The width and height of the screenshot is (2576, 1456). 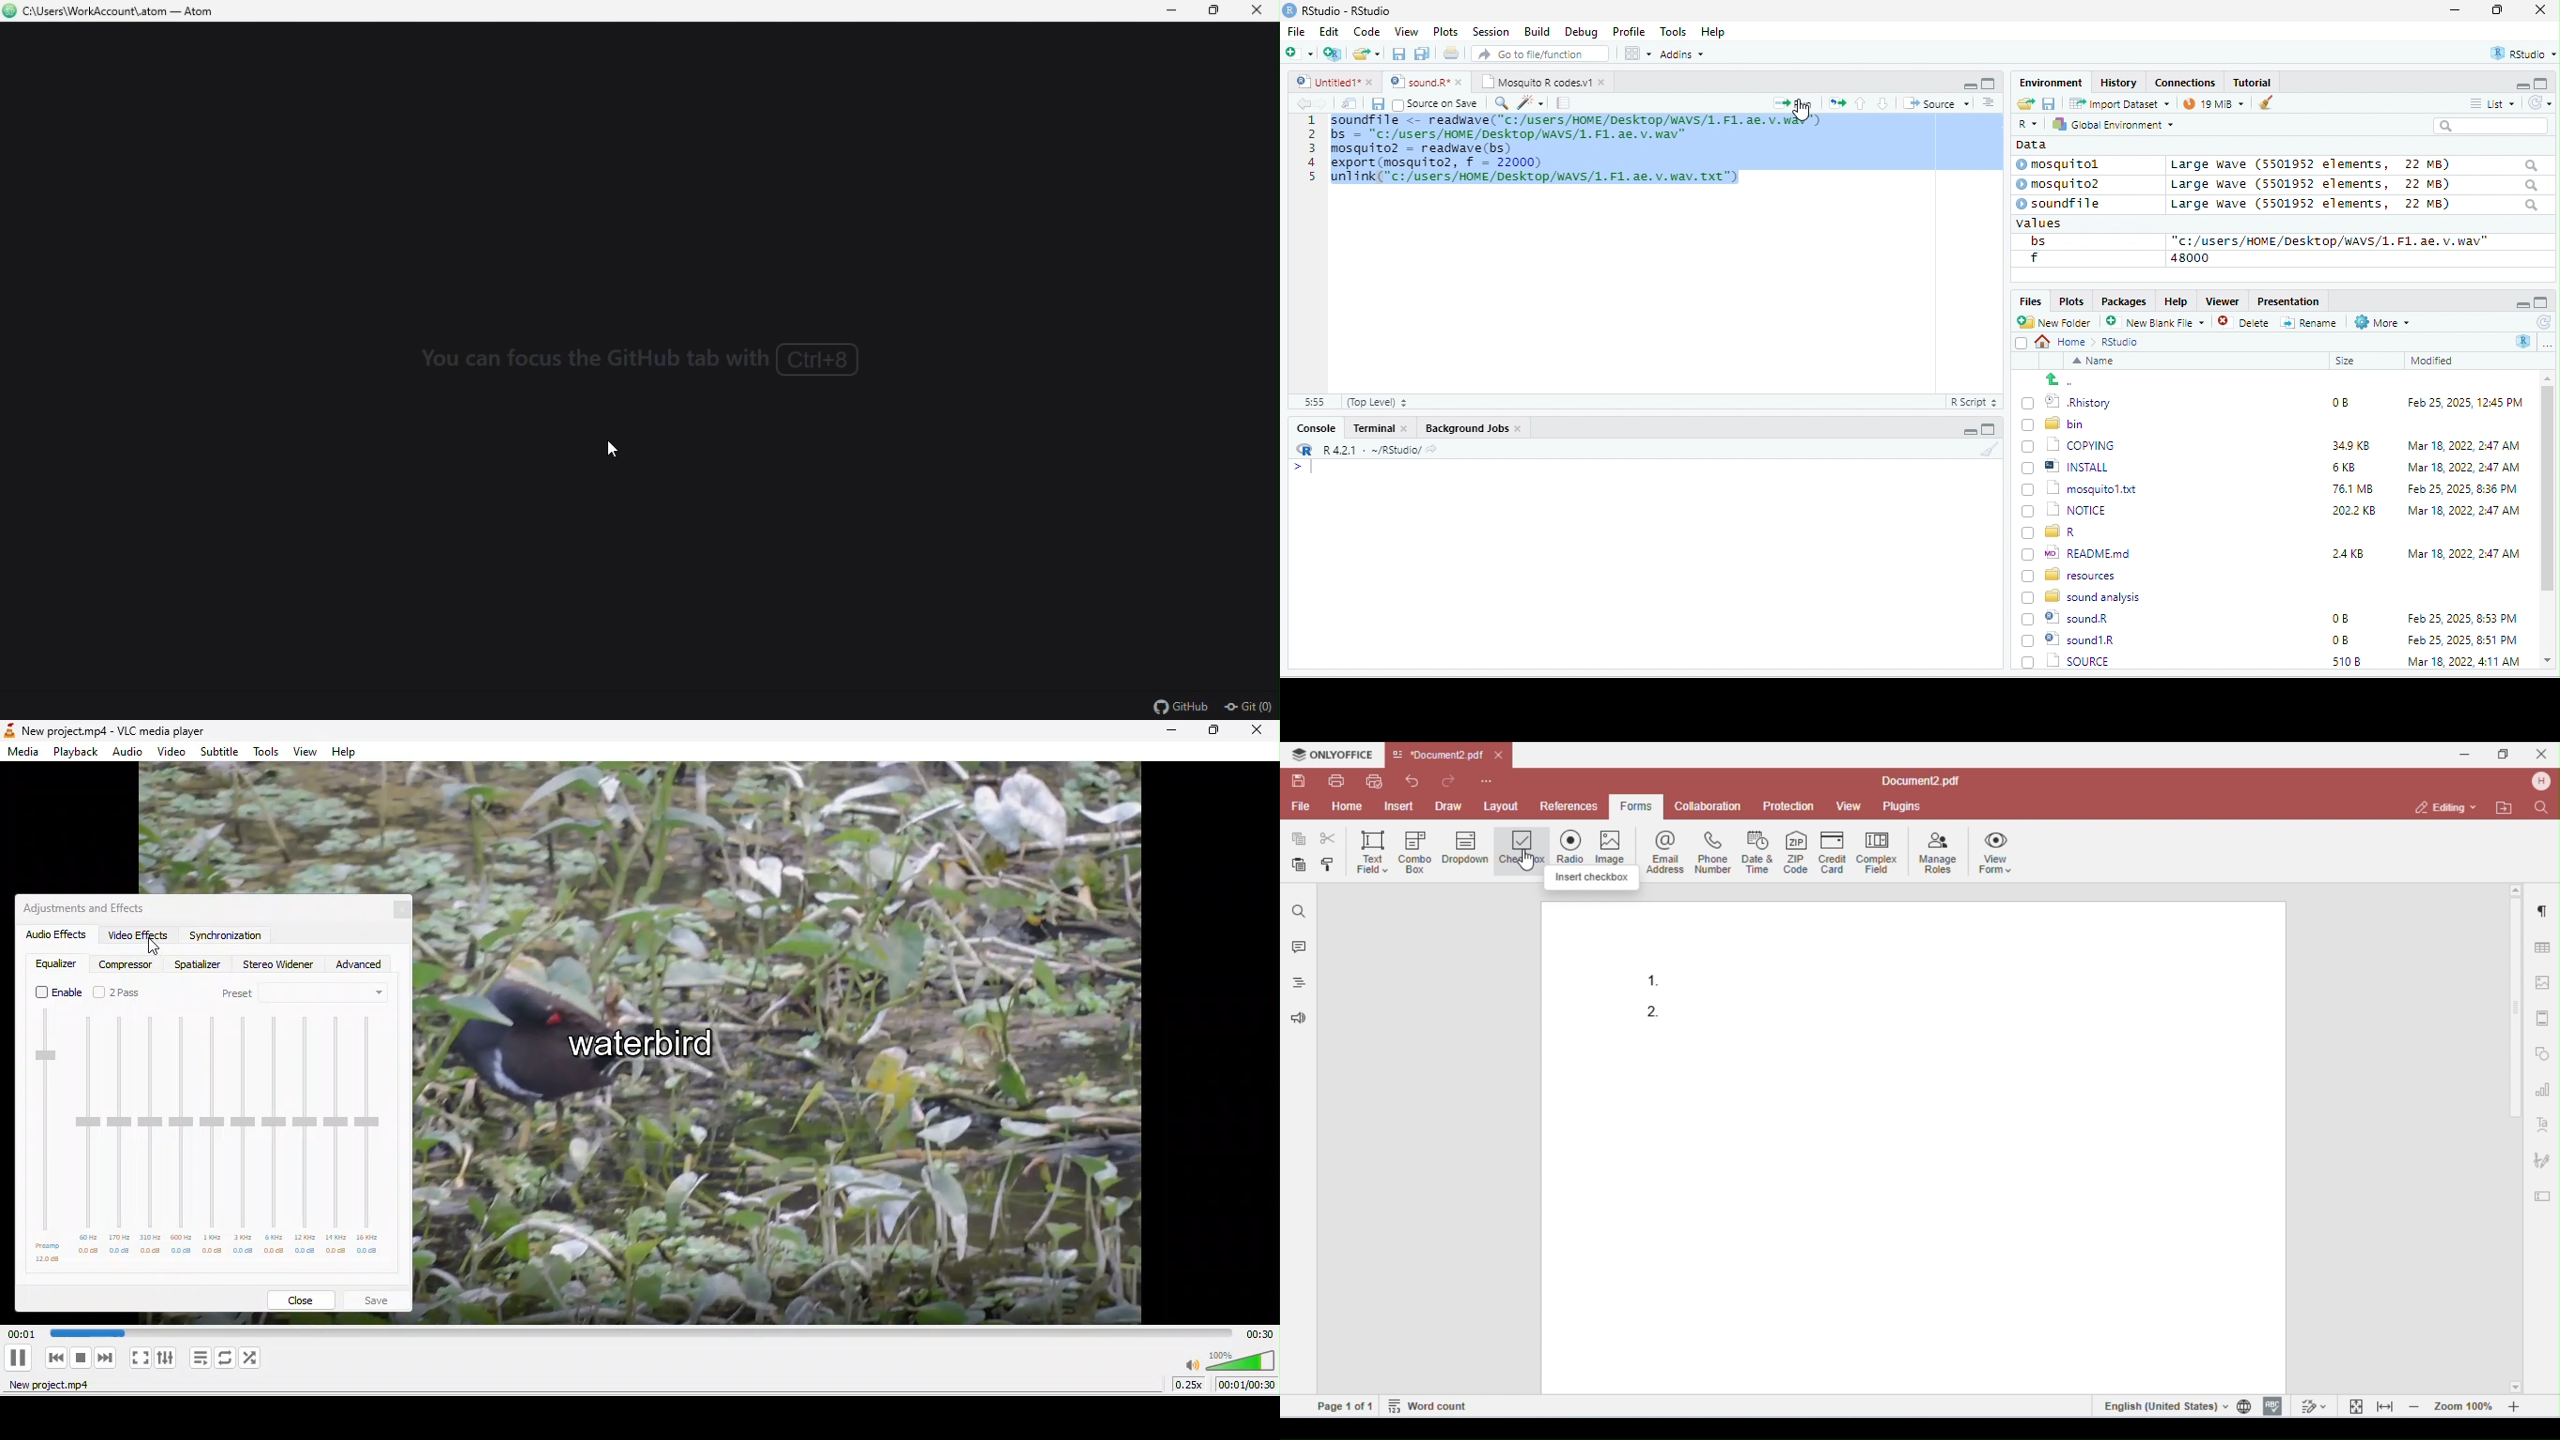 What do you see at coordinates (2071, 620) in the screenshot?
I see `© sound1R` at bounding box center [2071, 620].